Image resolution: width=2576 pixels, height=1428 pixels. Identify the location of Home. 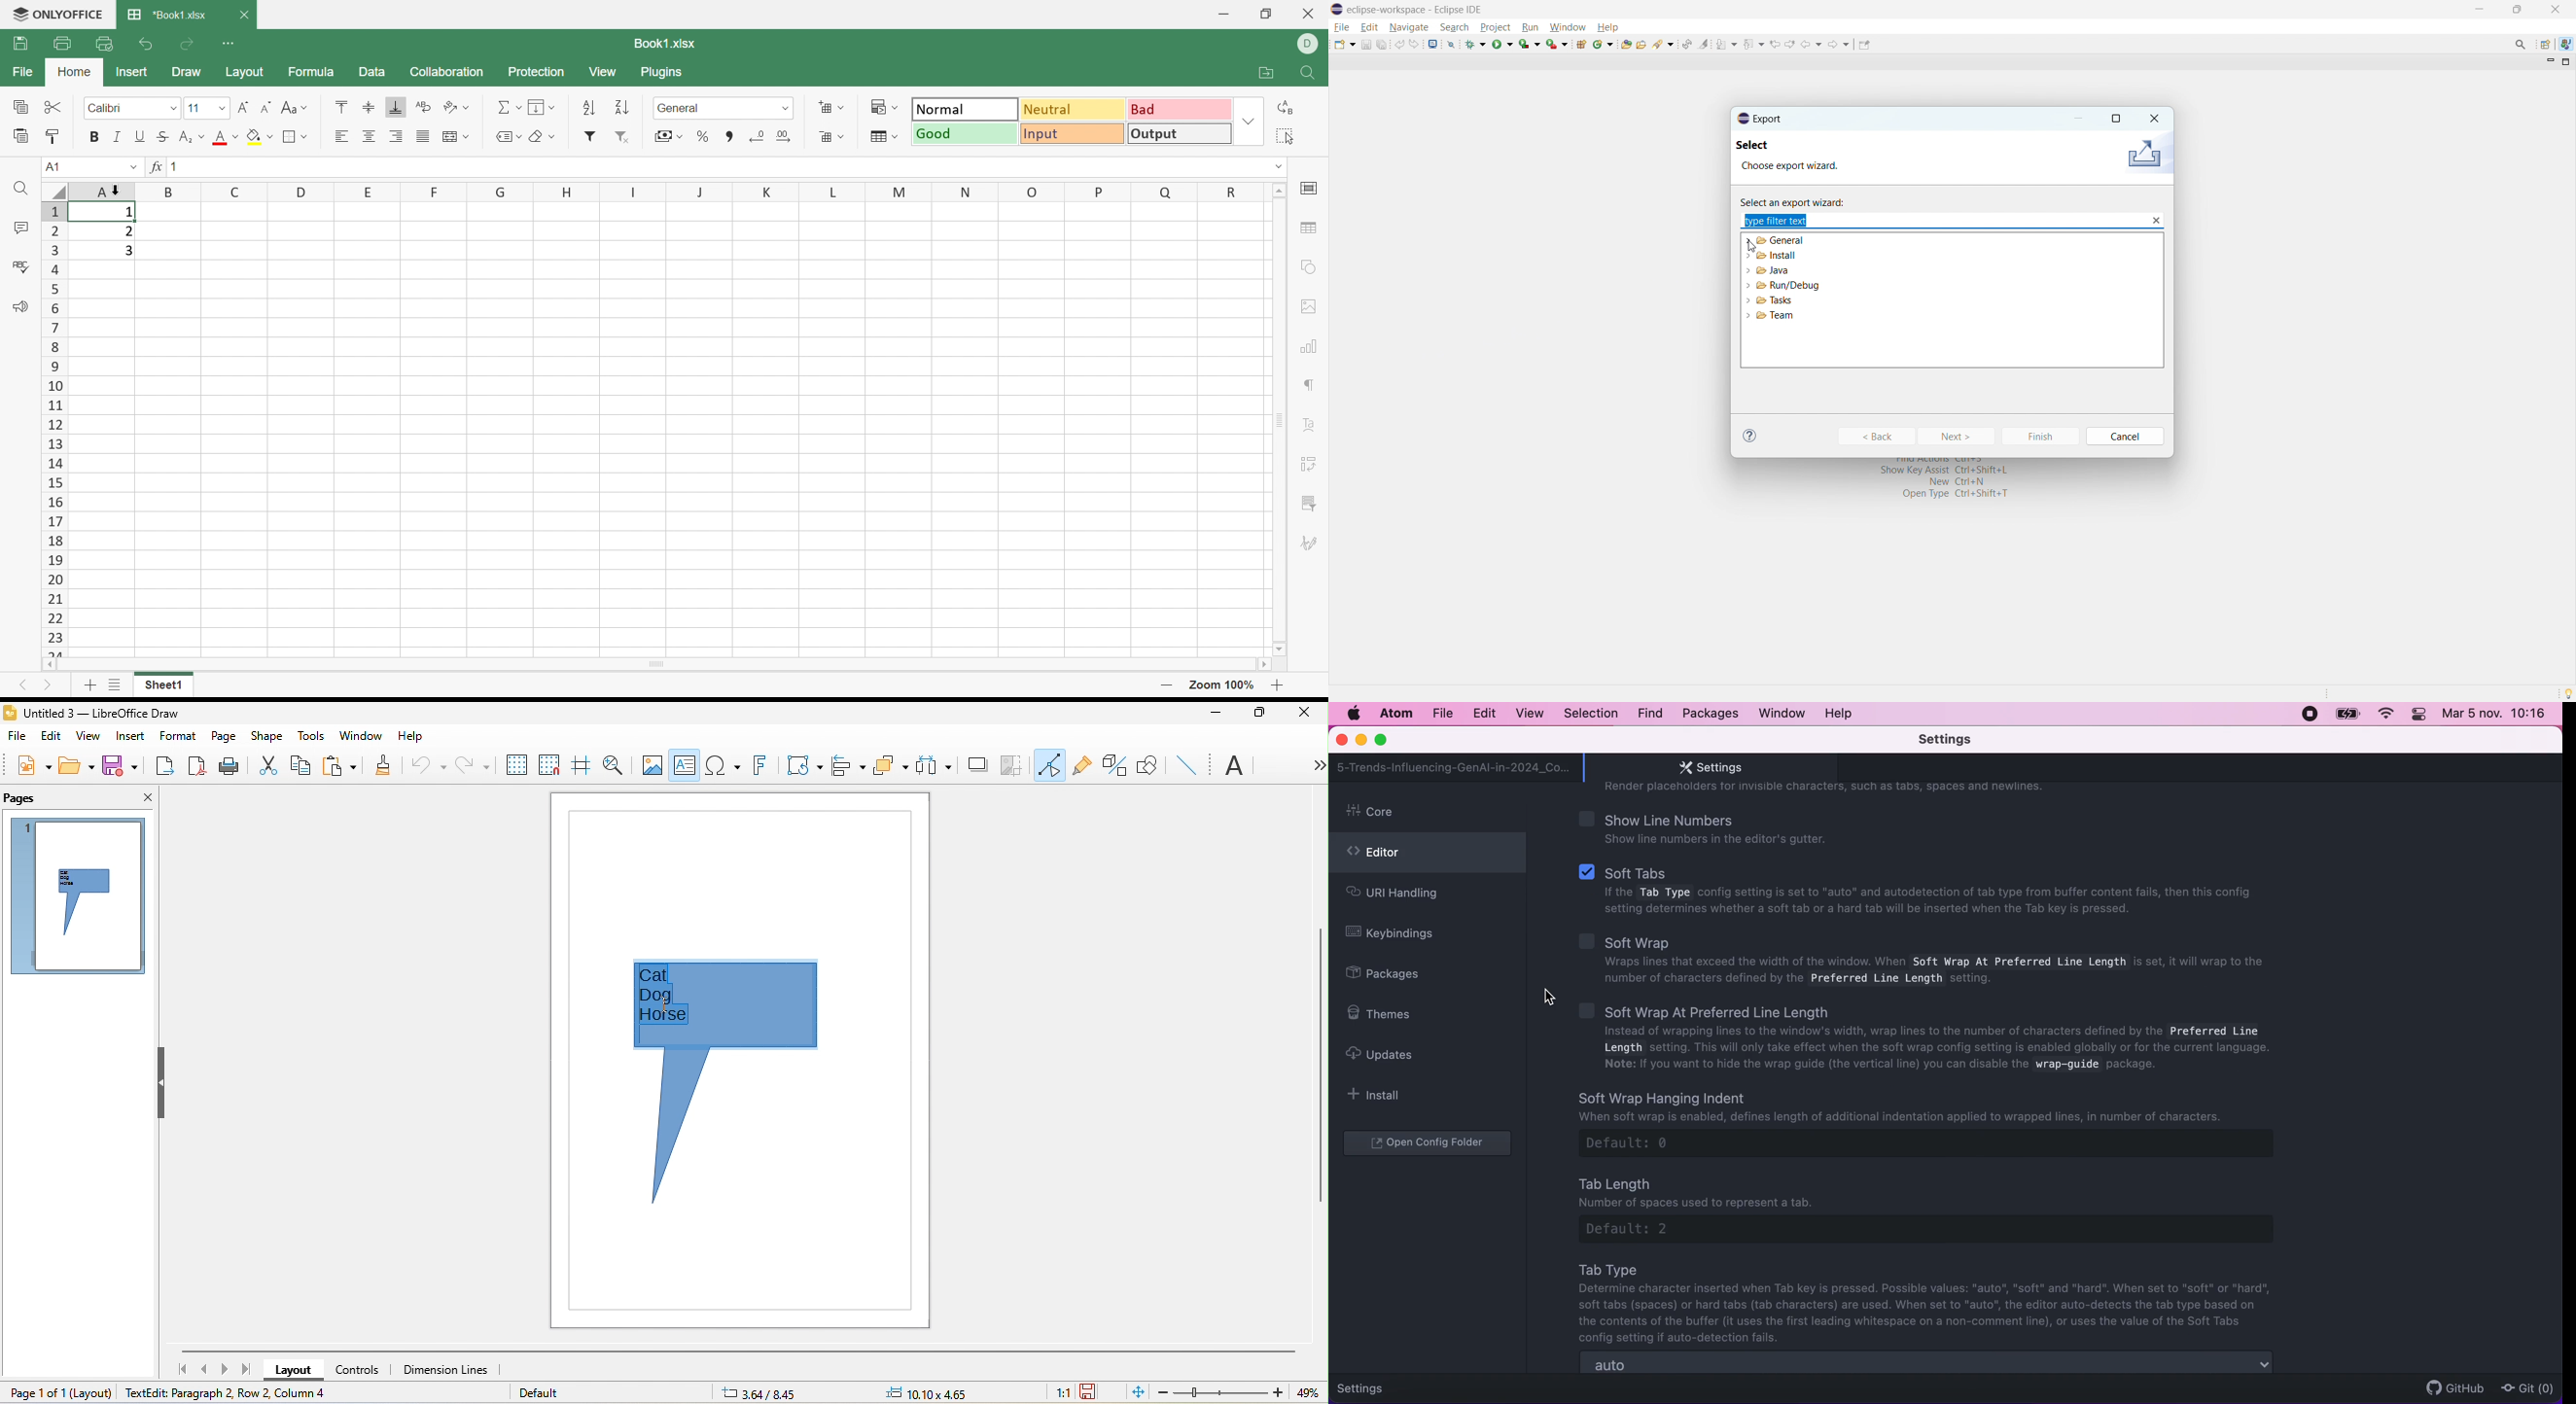
(77, 72).